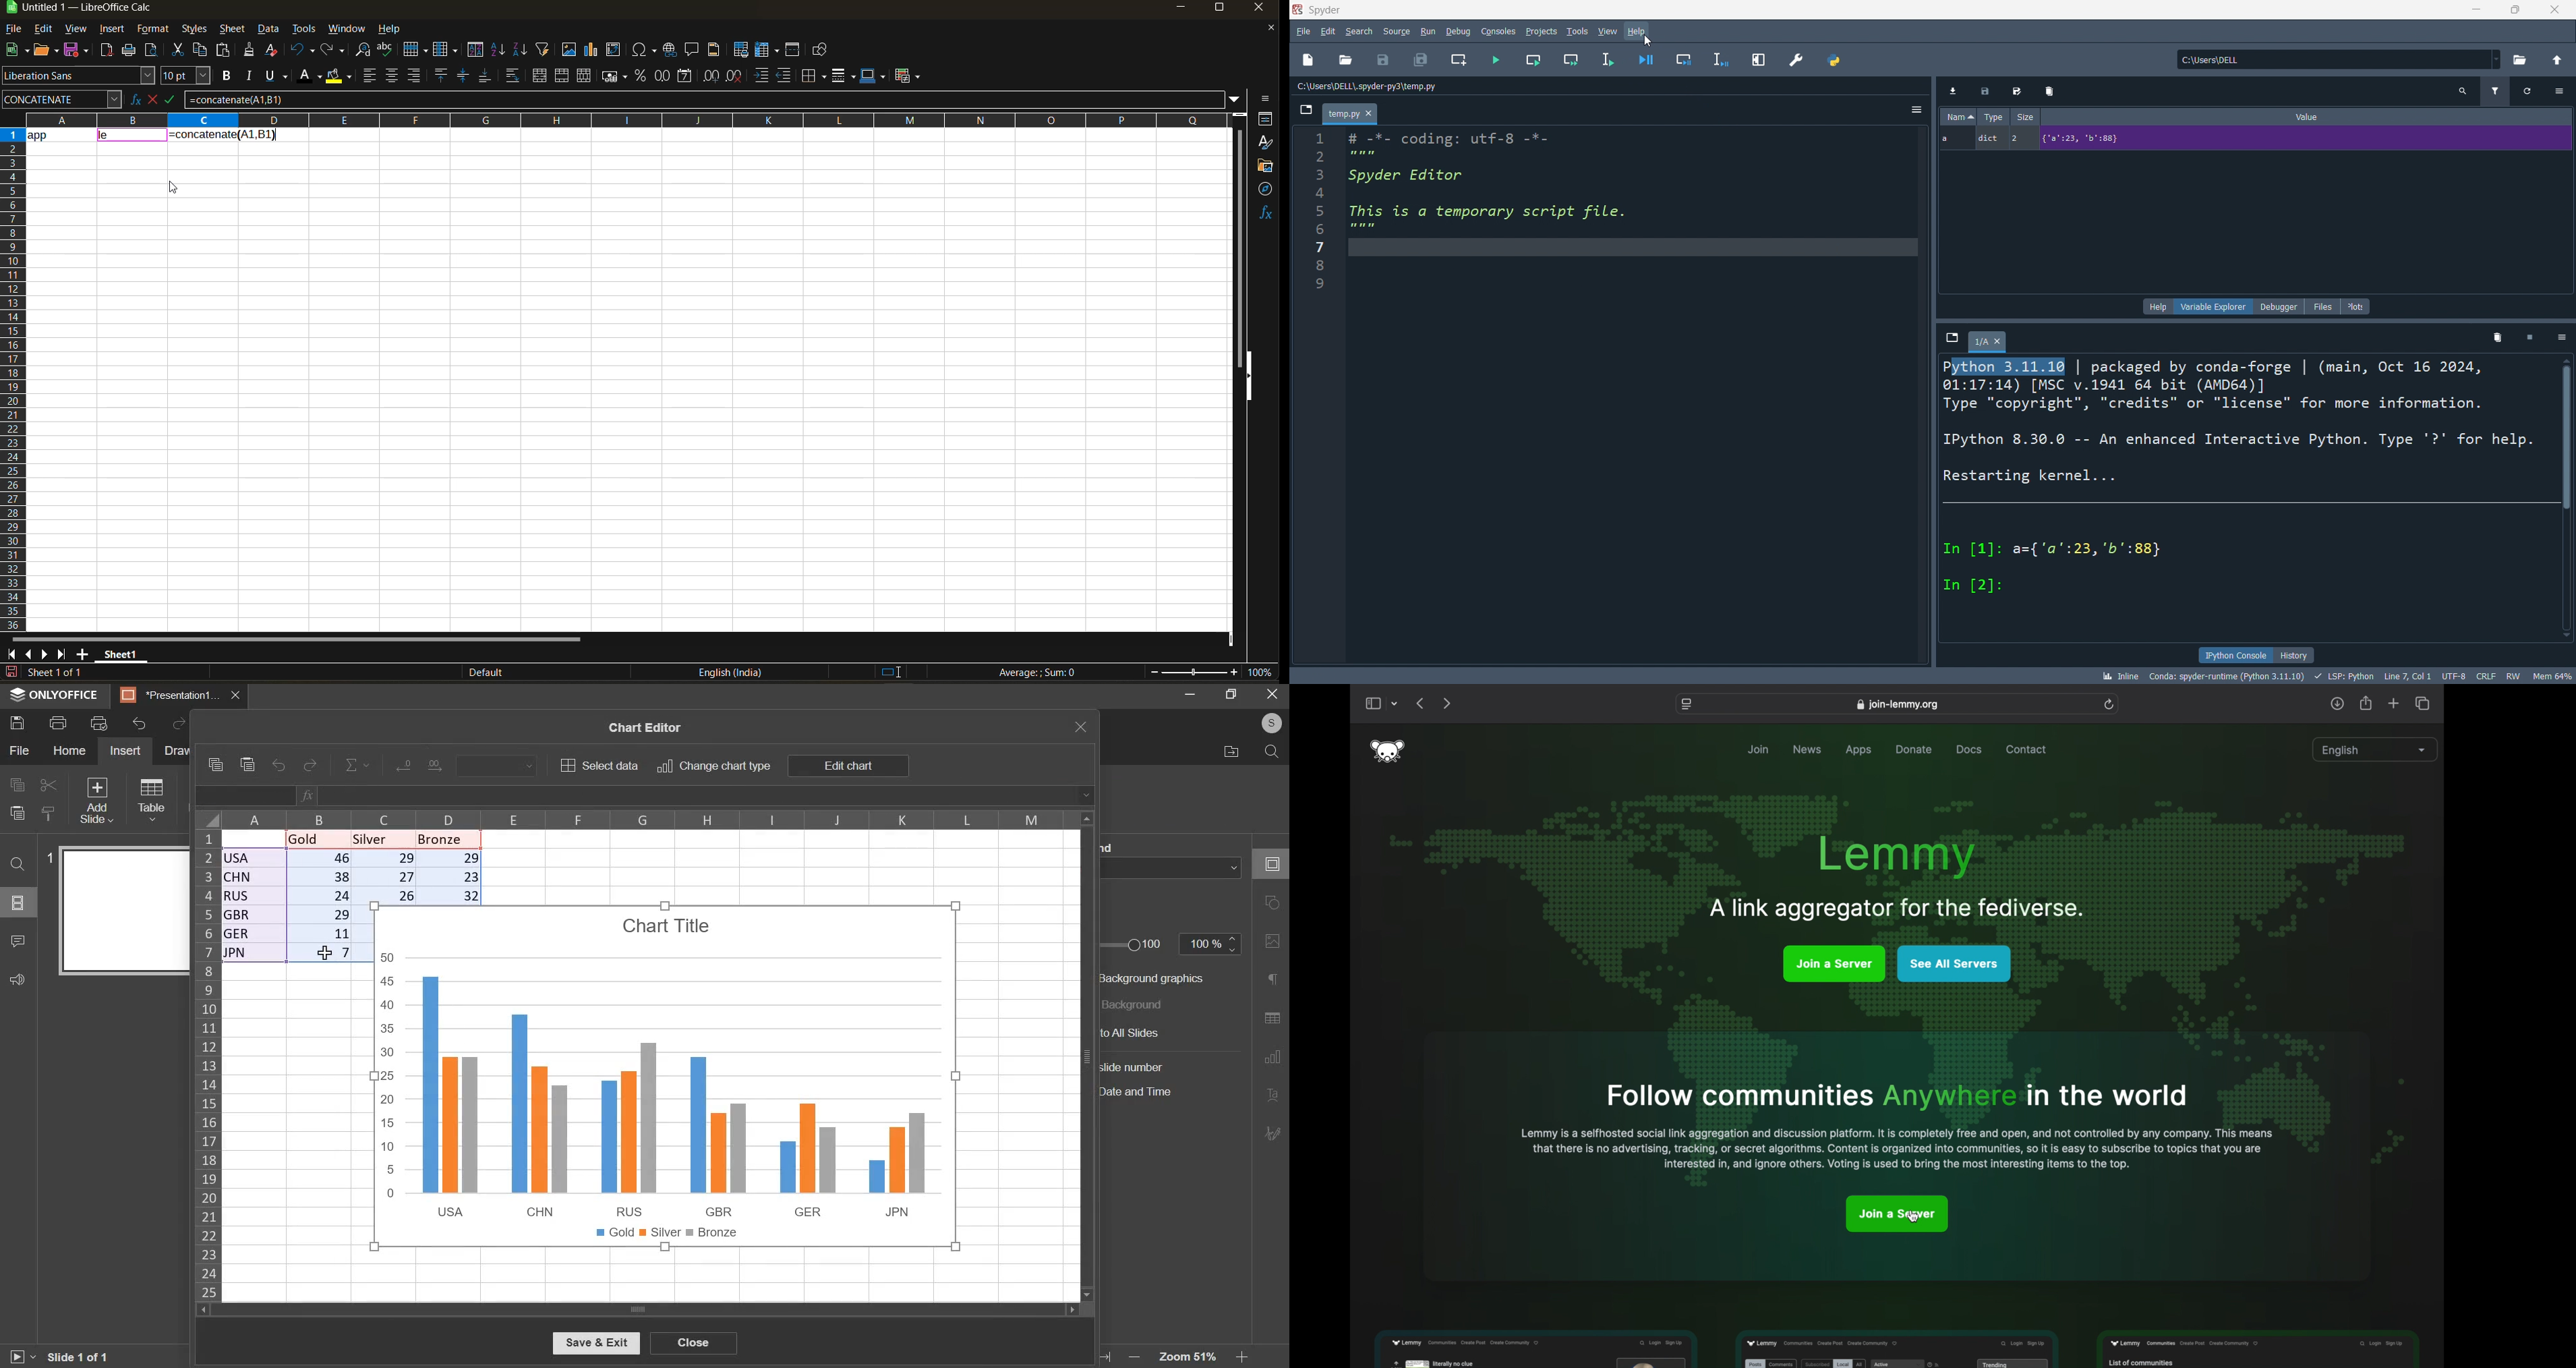 Image resolution: width=2576 pixels, height=1372 pixels. What do you see at coordinates (1212, 945) in the screenshot?
I see `opacity` at bounding box center [1212, 945].